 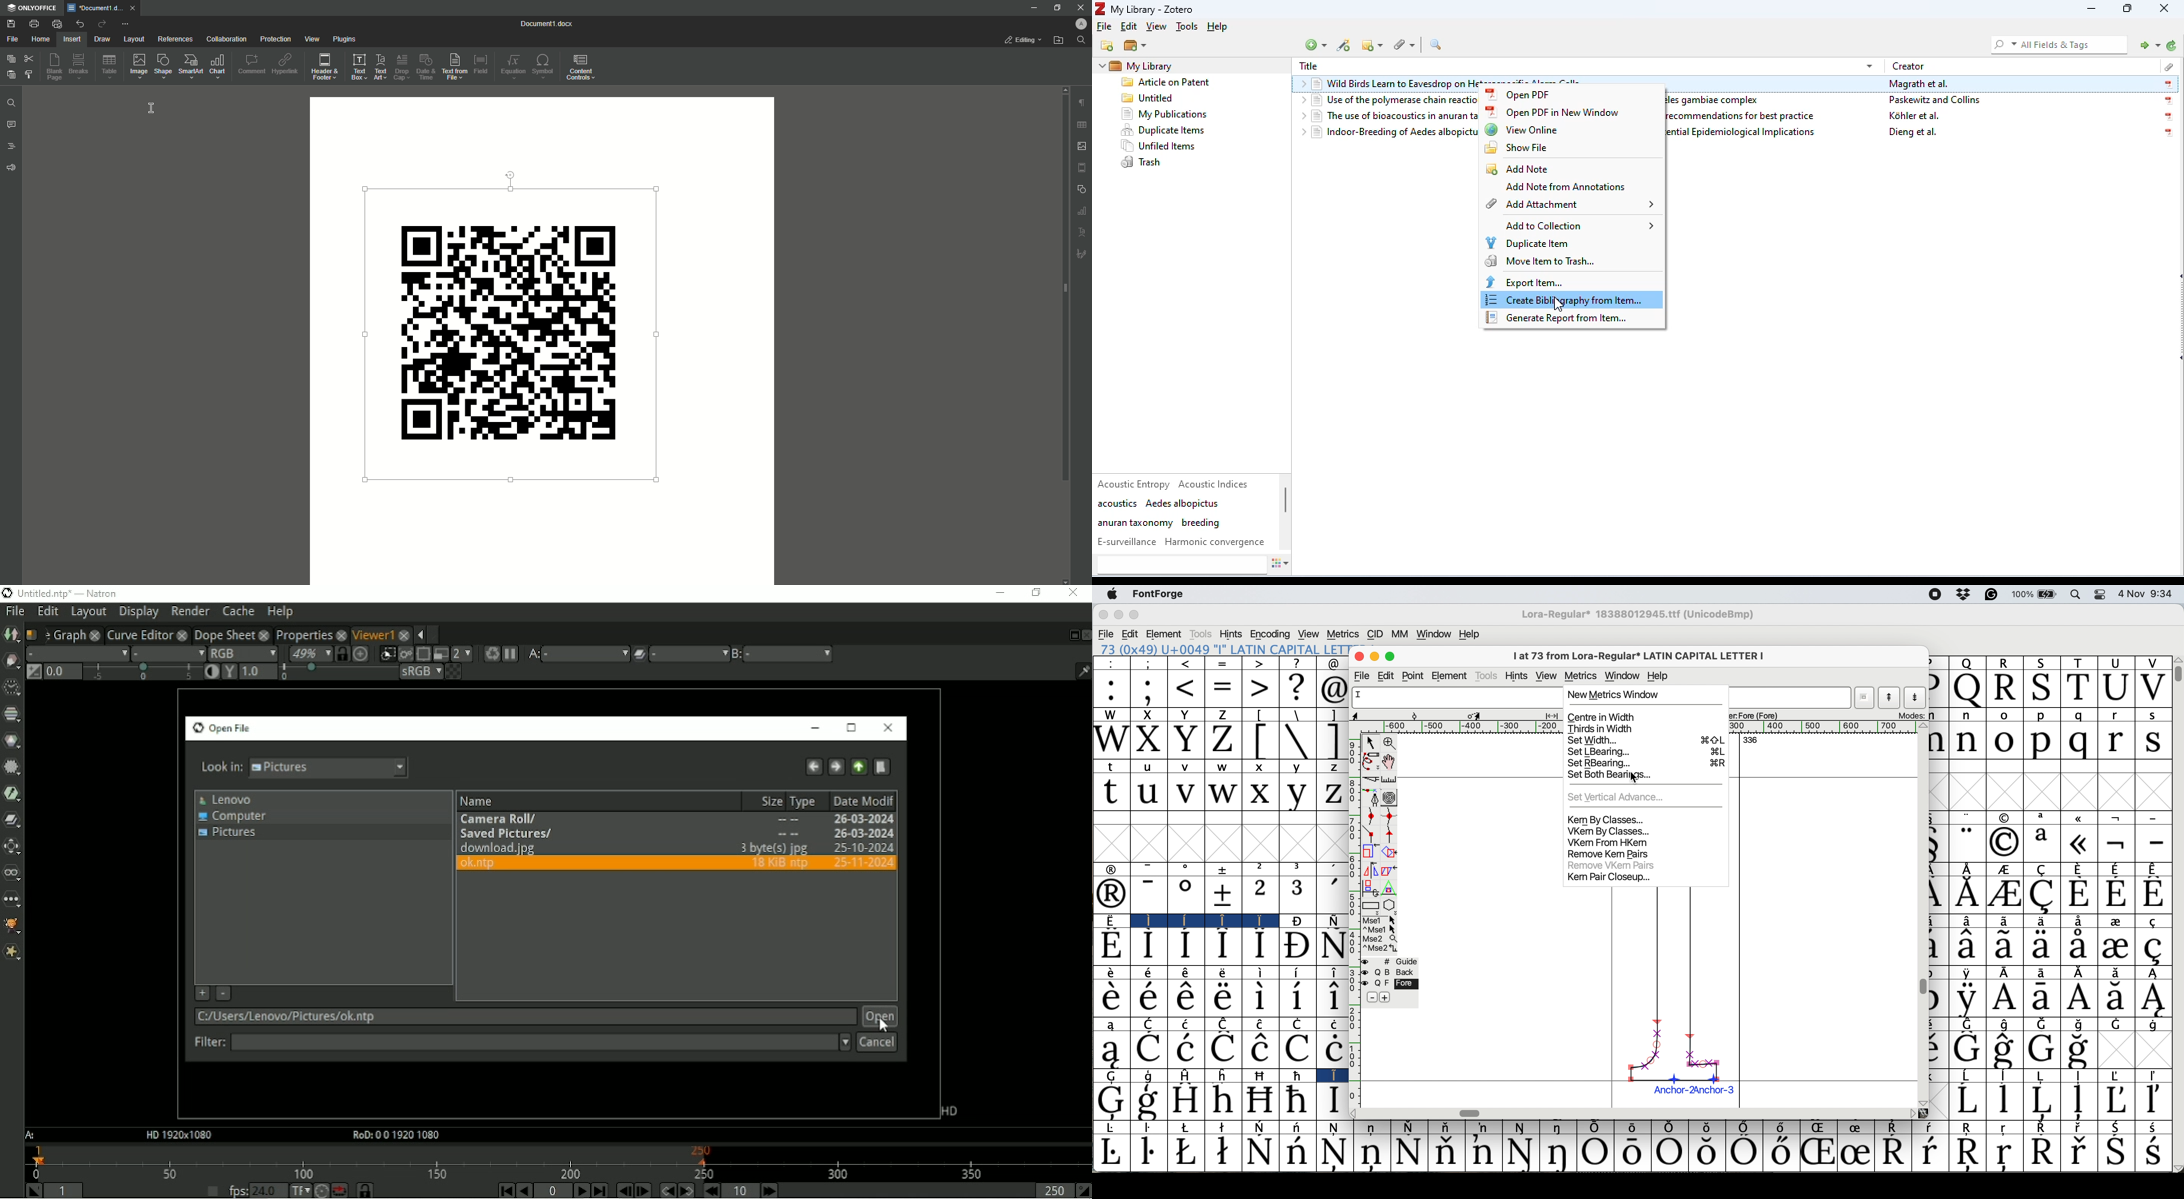 What do you see at coordinates (2117, 997) in the screenshot?
I see `Symbol` at bounding box center [2117, 997].